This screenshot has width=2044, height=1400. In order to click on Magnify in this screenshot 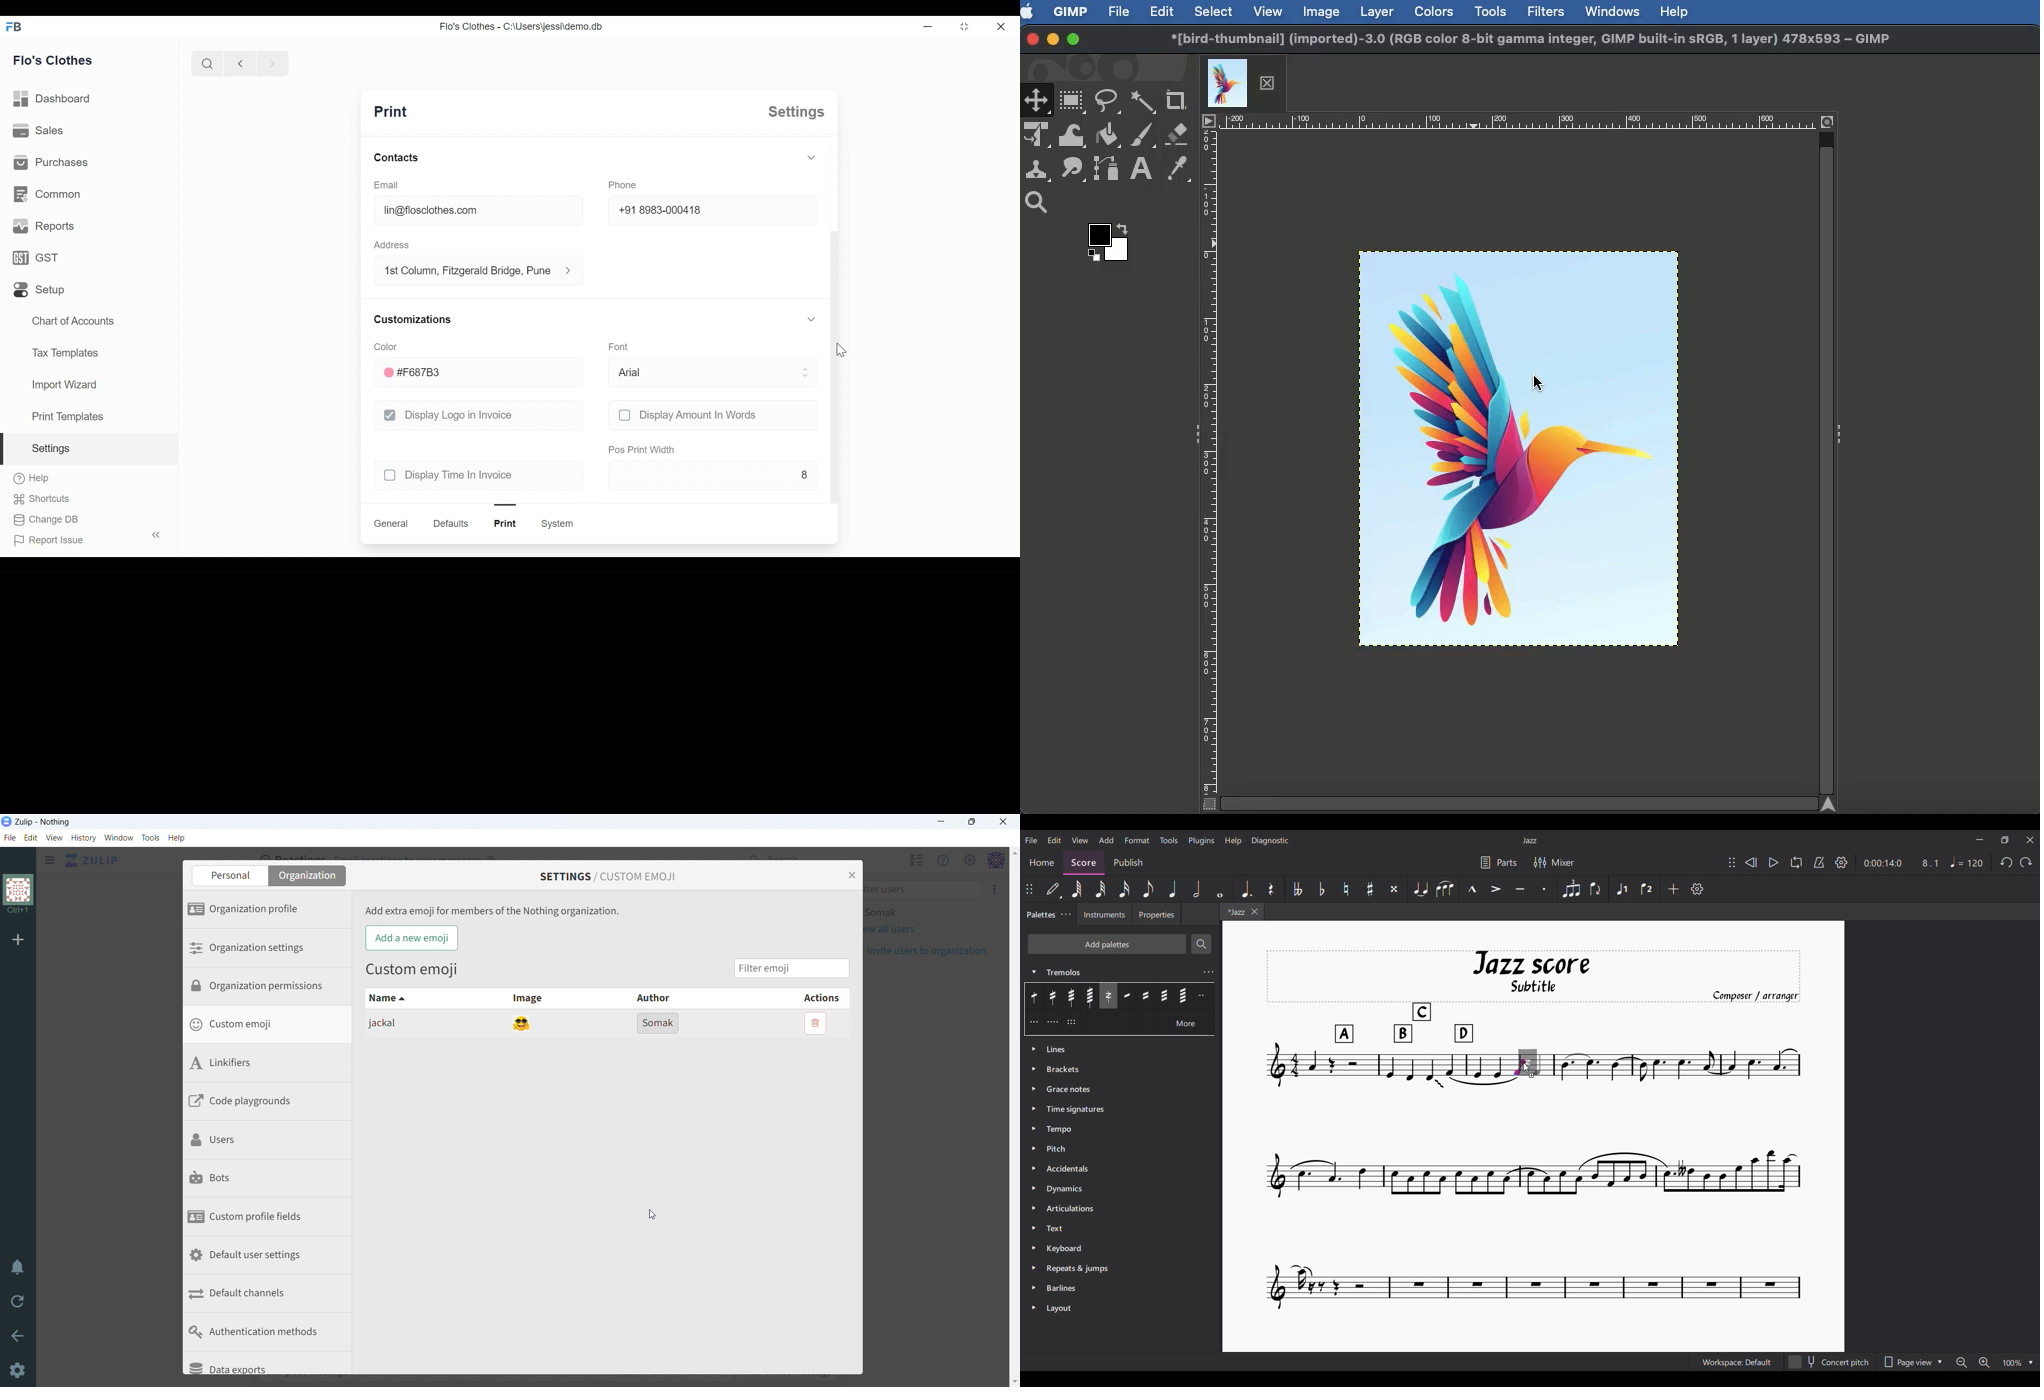, I will do `click(1039, 202)`.